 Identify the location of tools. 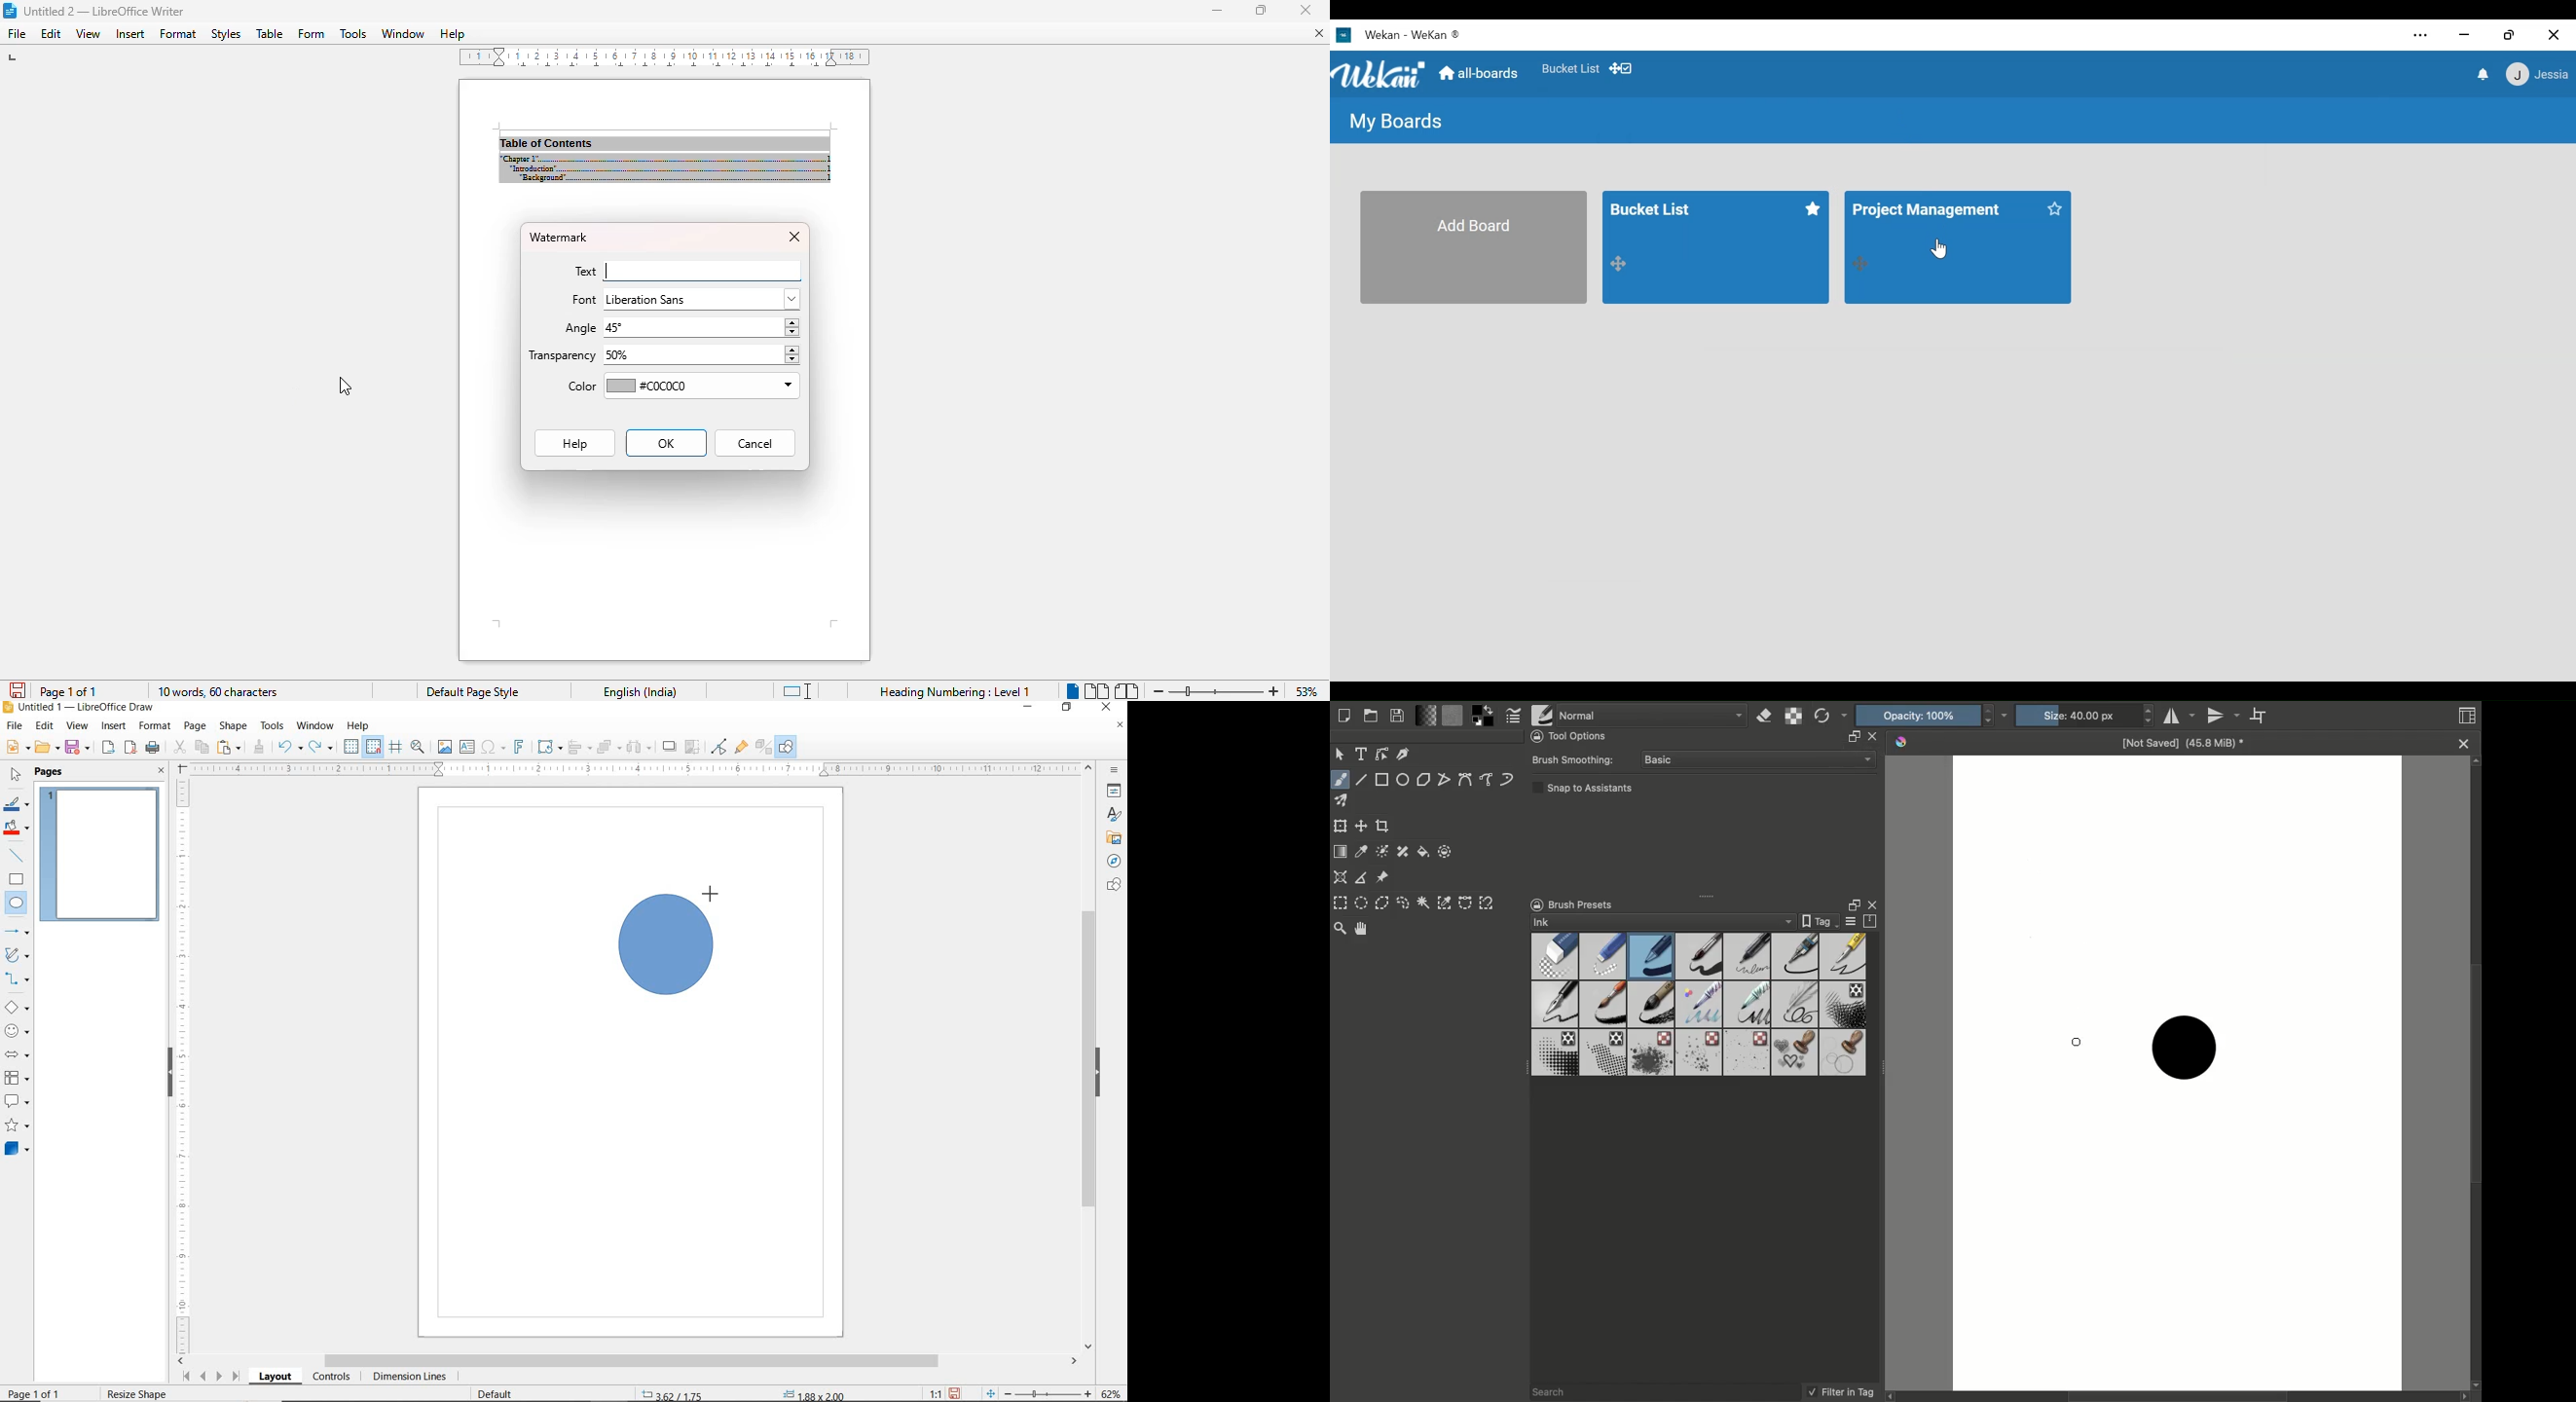
(352, 33).